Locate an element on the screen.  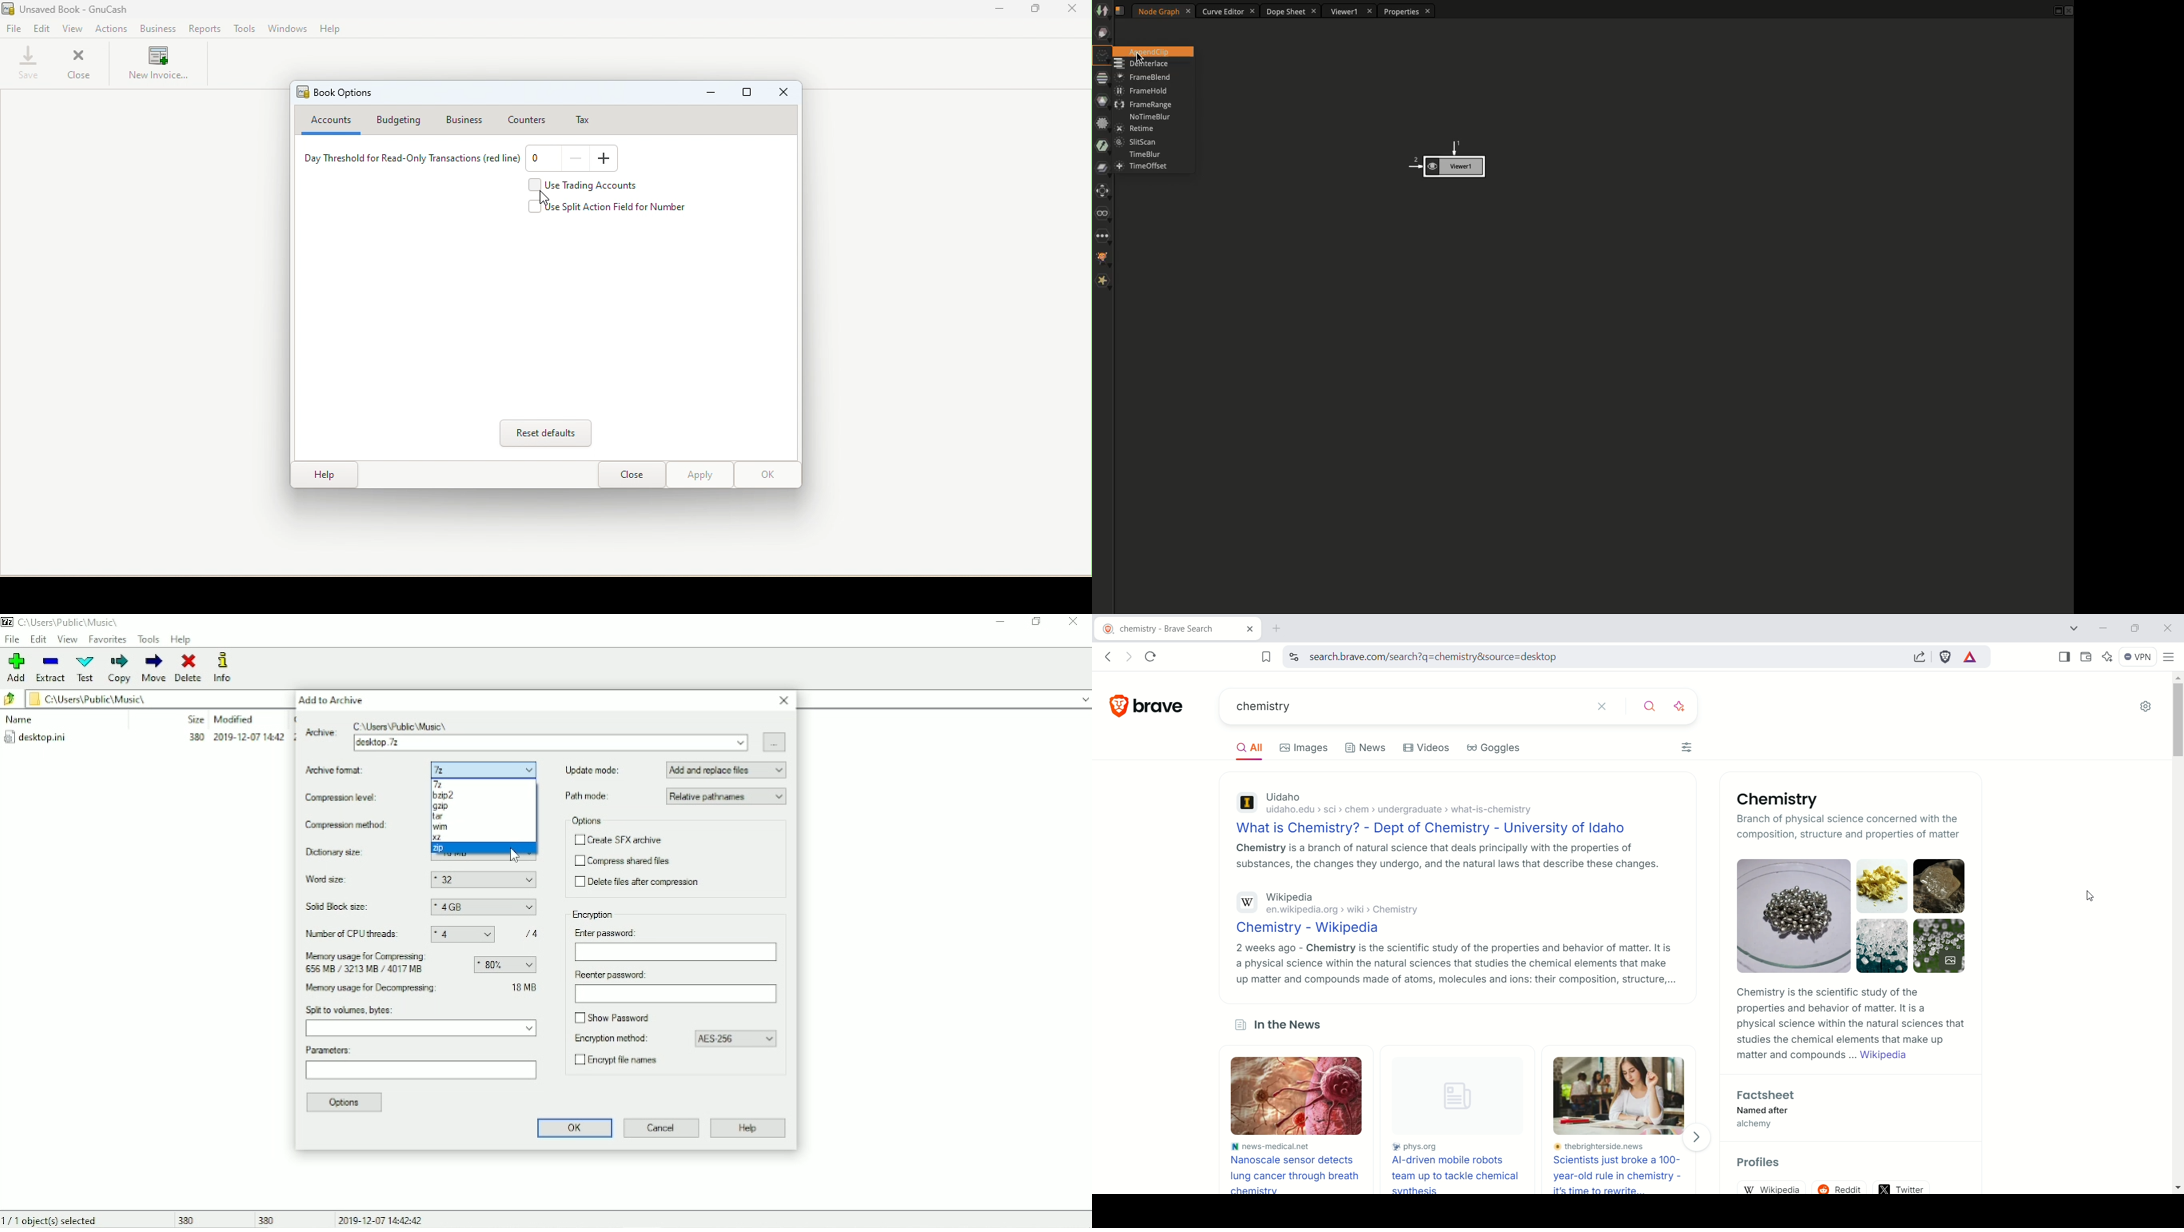
Help is located at coordinates (181, 640).